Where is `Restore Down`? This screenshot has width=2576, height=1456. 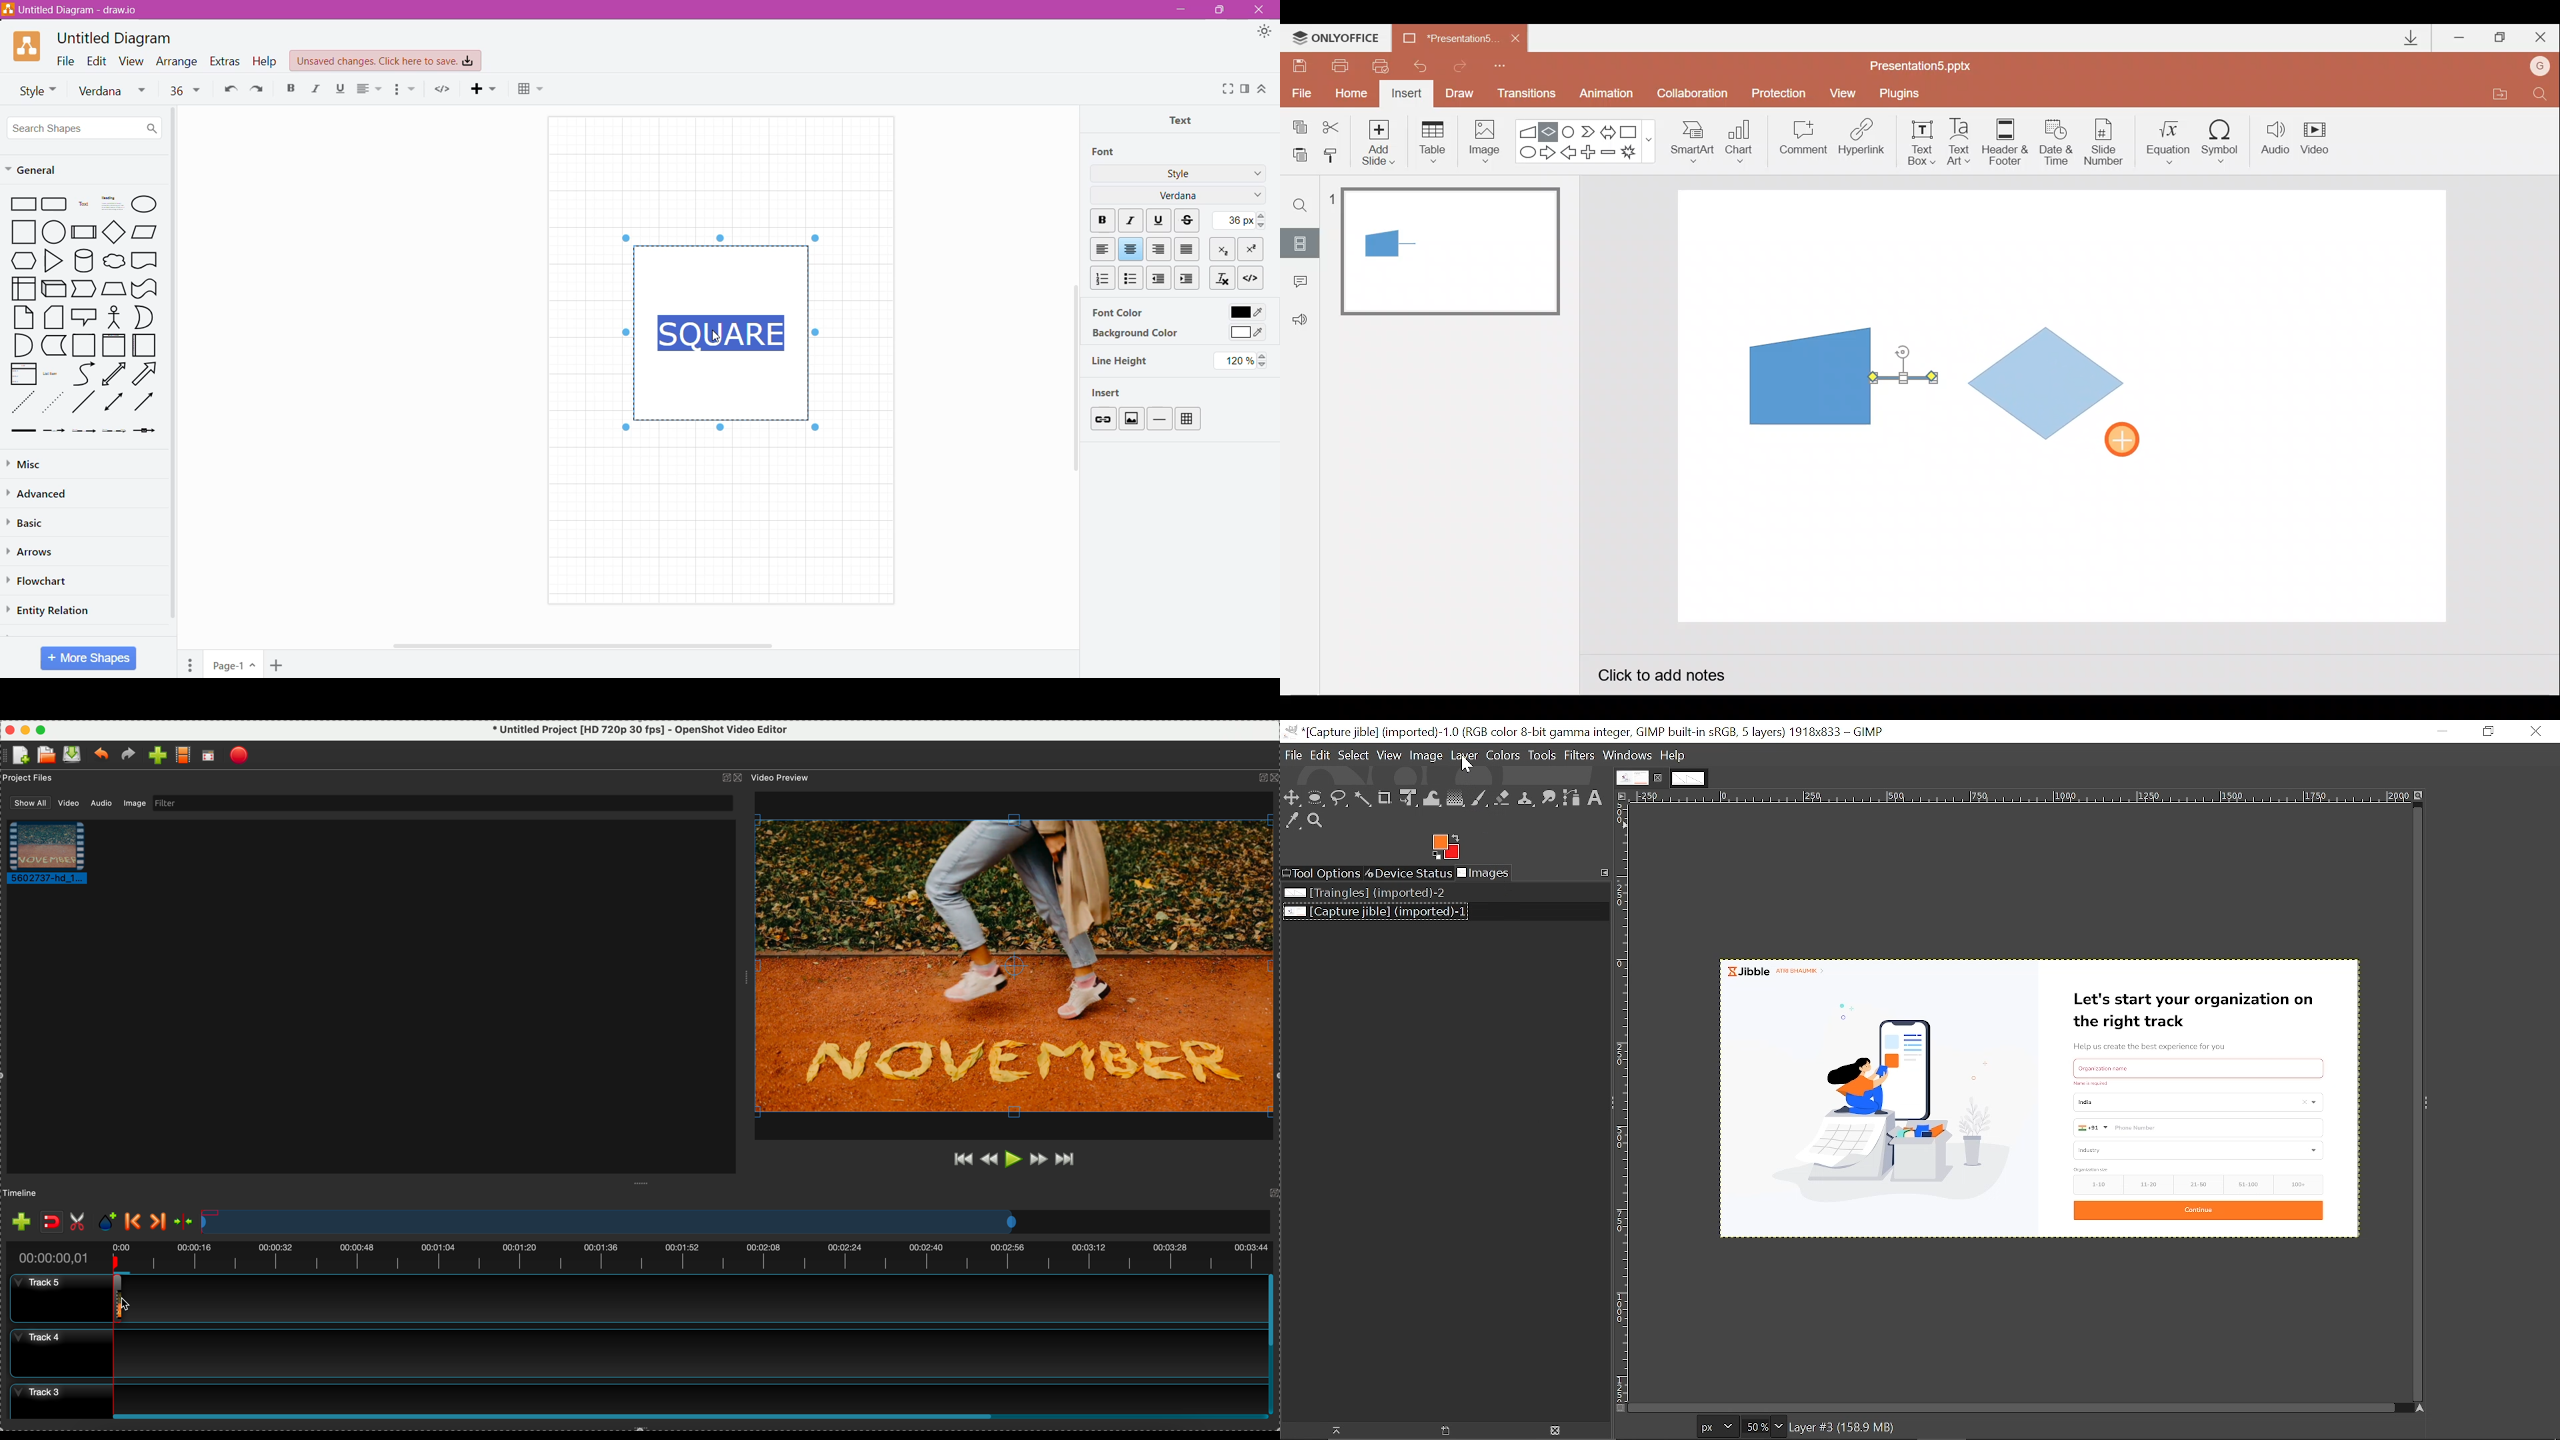 Restore Down is located at coordinates (1217, 11).